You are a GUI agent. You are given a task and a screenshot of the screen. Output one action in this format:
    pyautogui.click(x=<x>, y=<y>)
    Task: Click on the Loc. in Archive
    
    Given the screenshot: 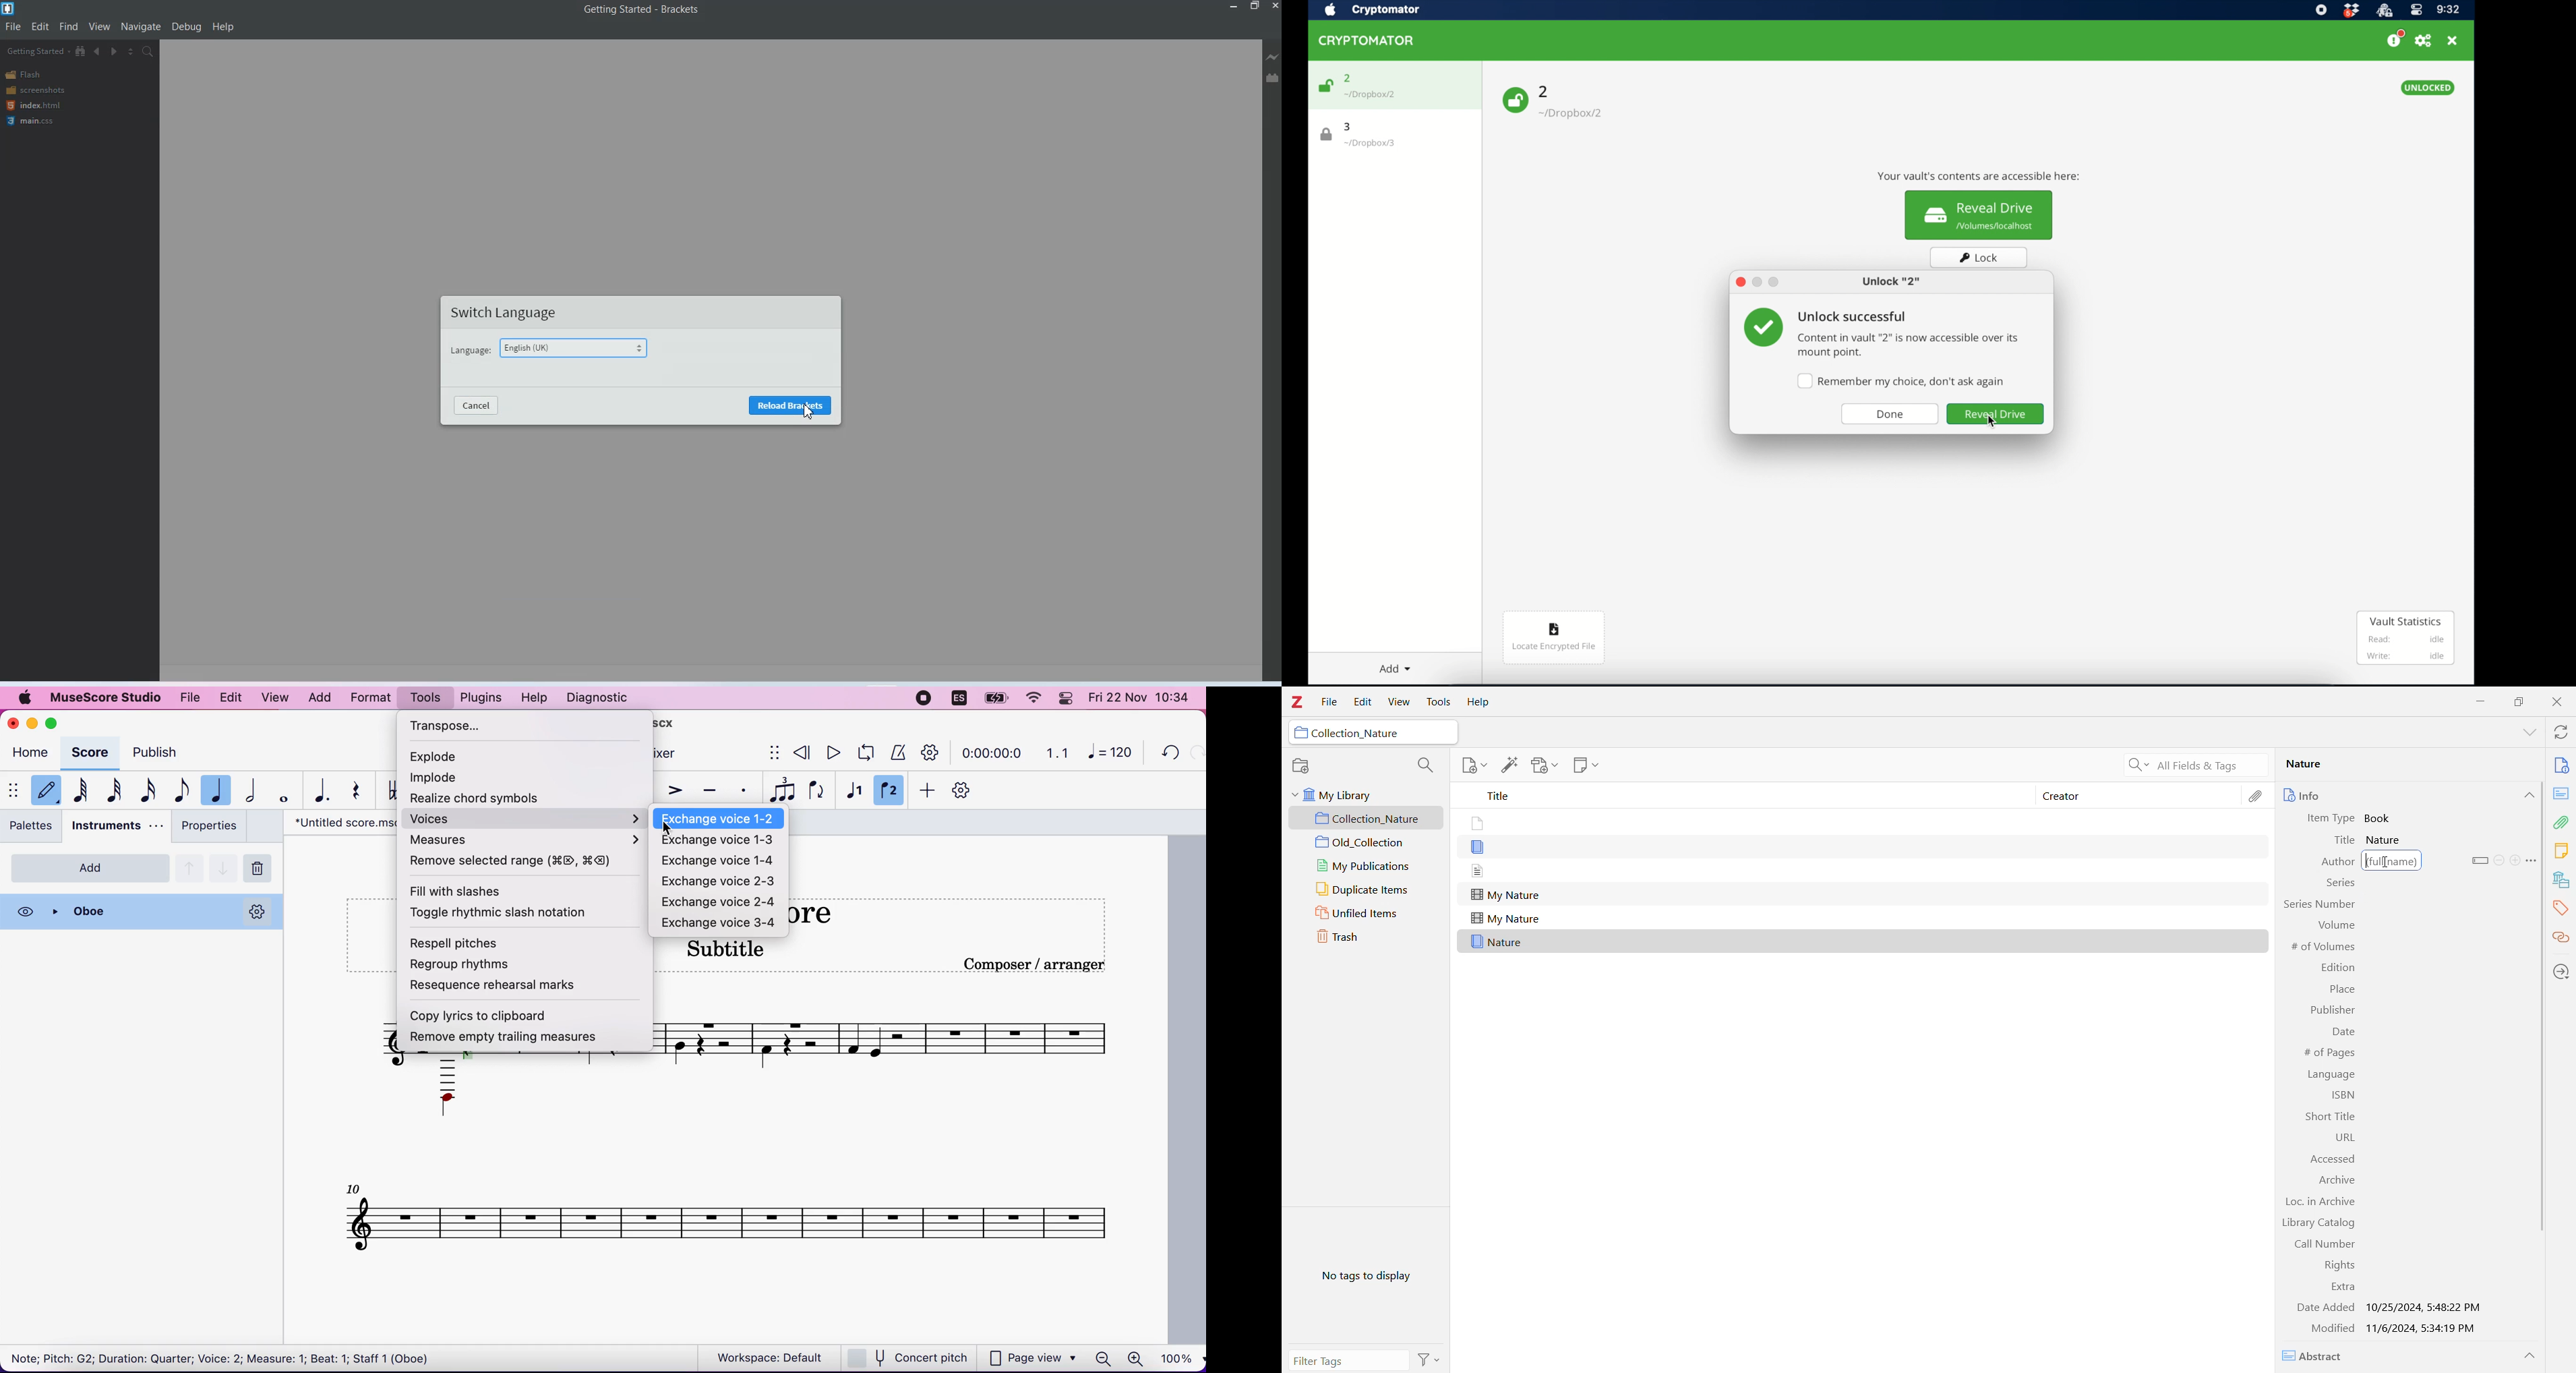 What is the action you would take?
    pyautogui.click(x=2323, y=1203)
    